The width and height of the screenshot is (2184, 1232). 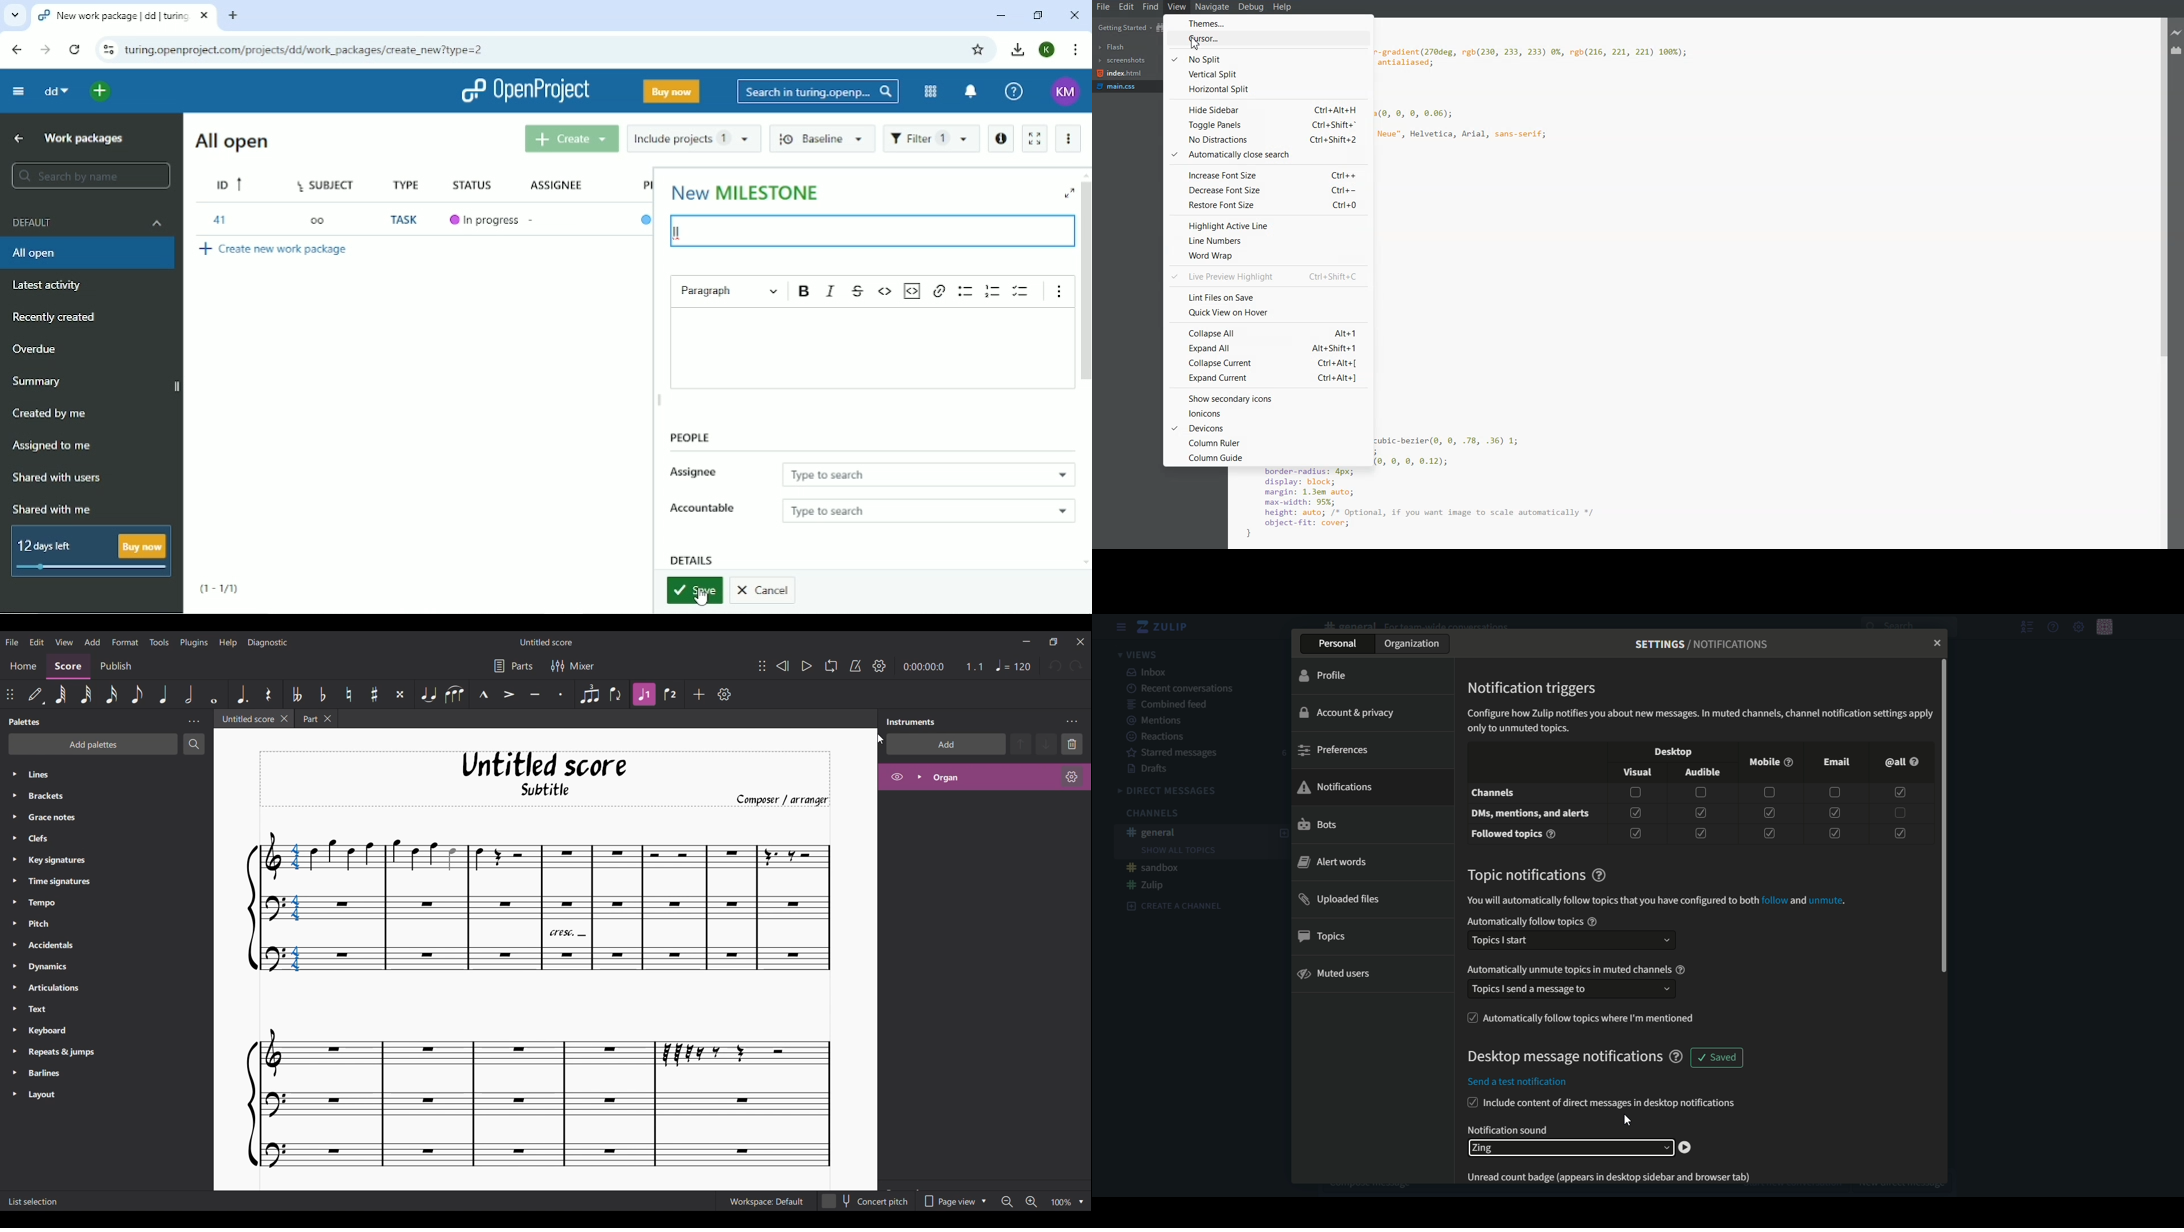 I want to click on personal, so click(x=1338, y=645).